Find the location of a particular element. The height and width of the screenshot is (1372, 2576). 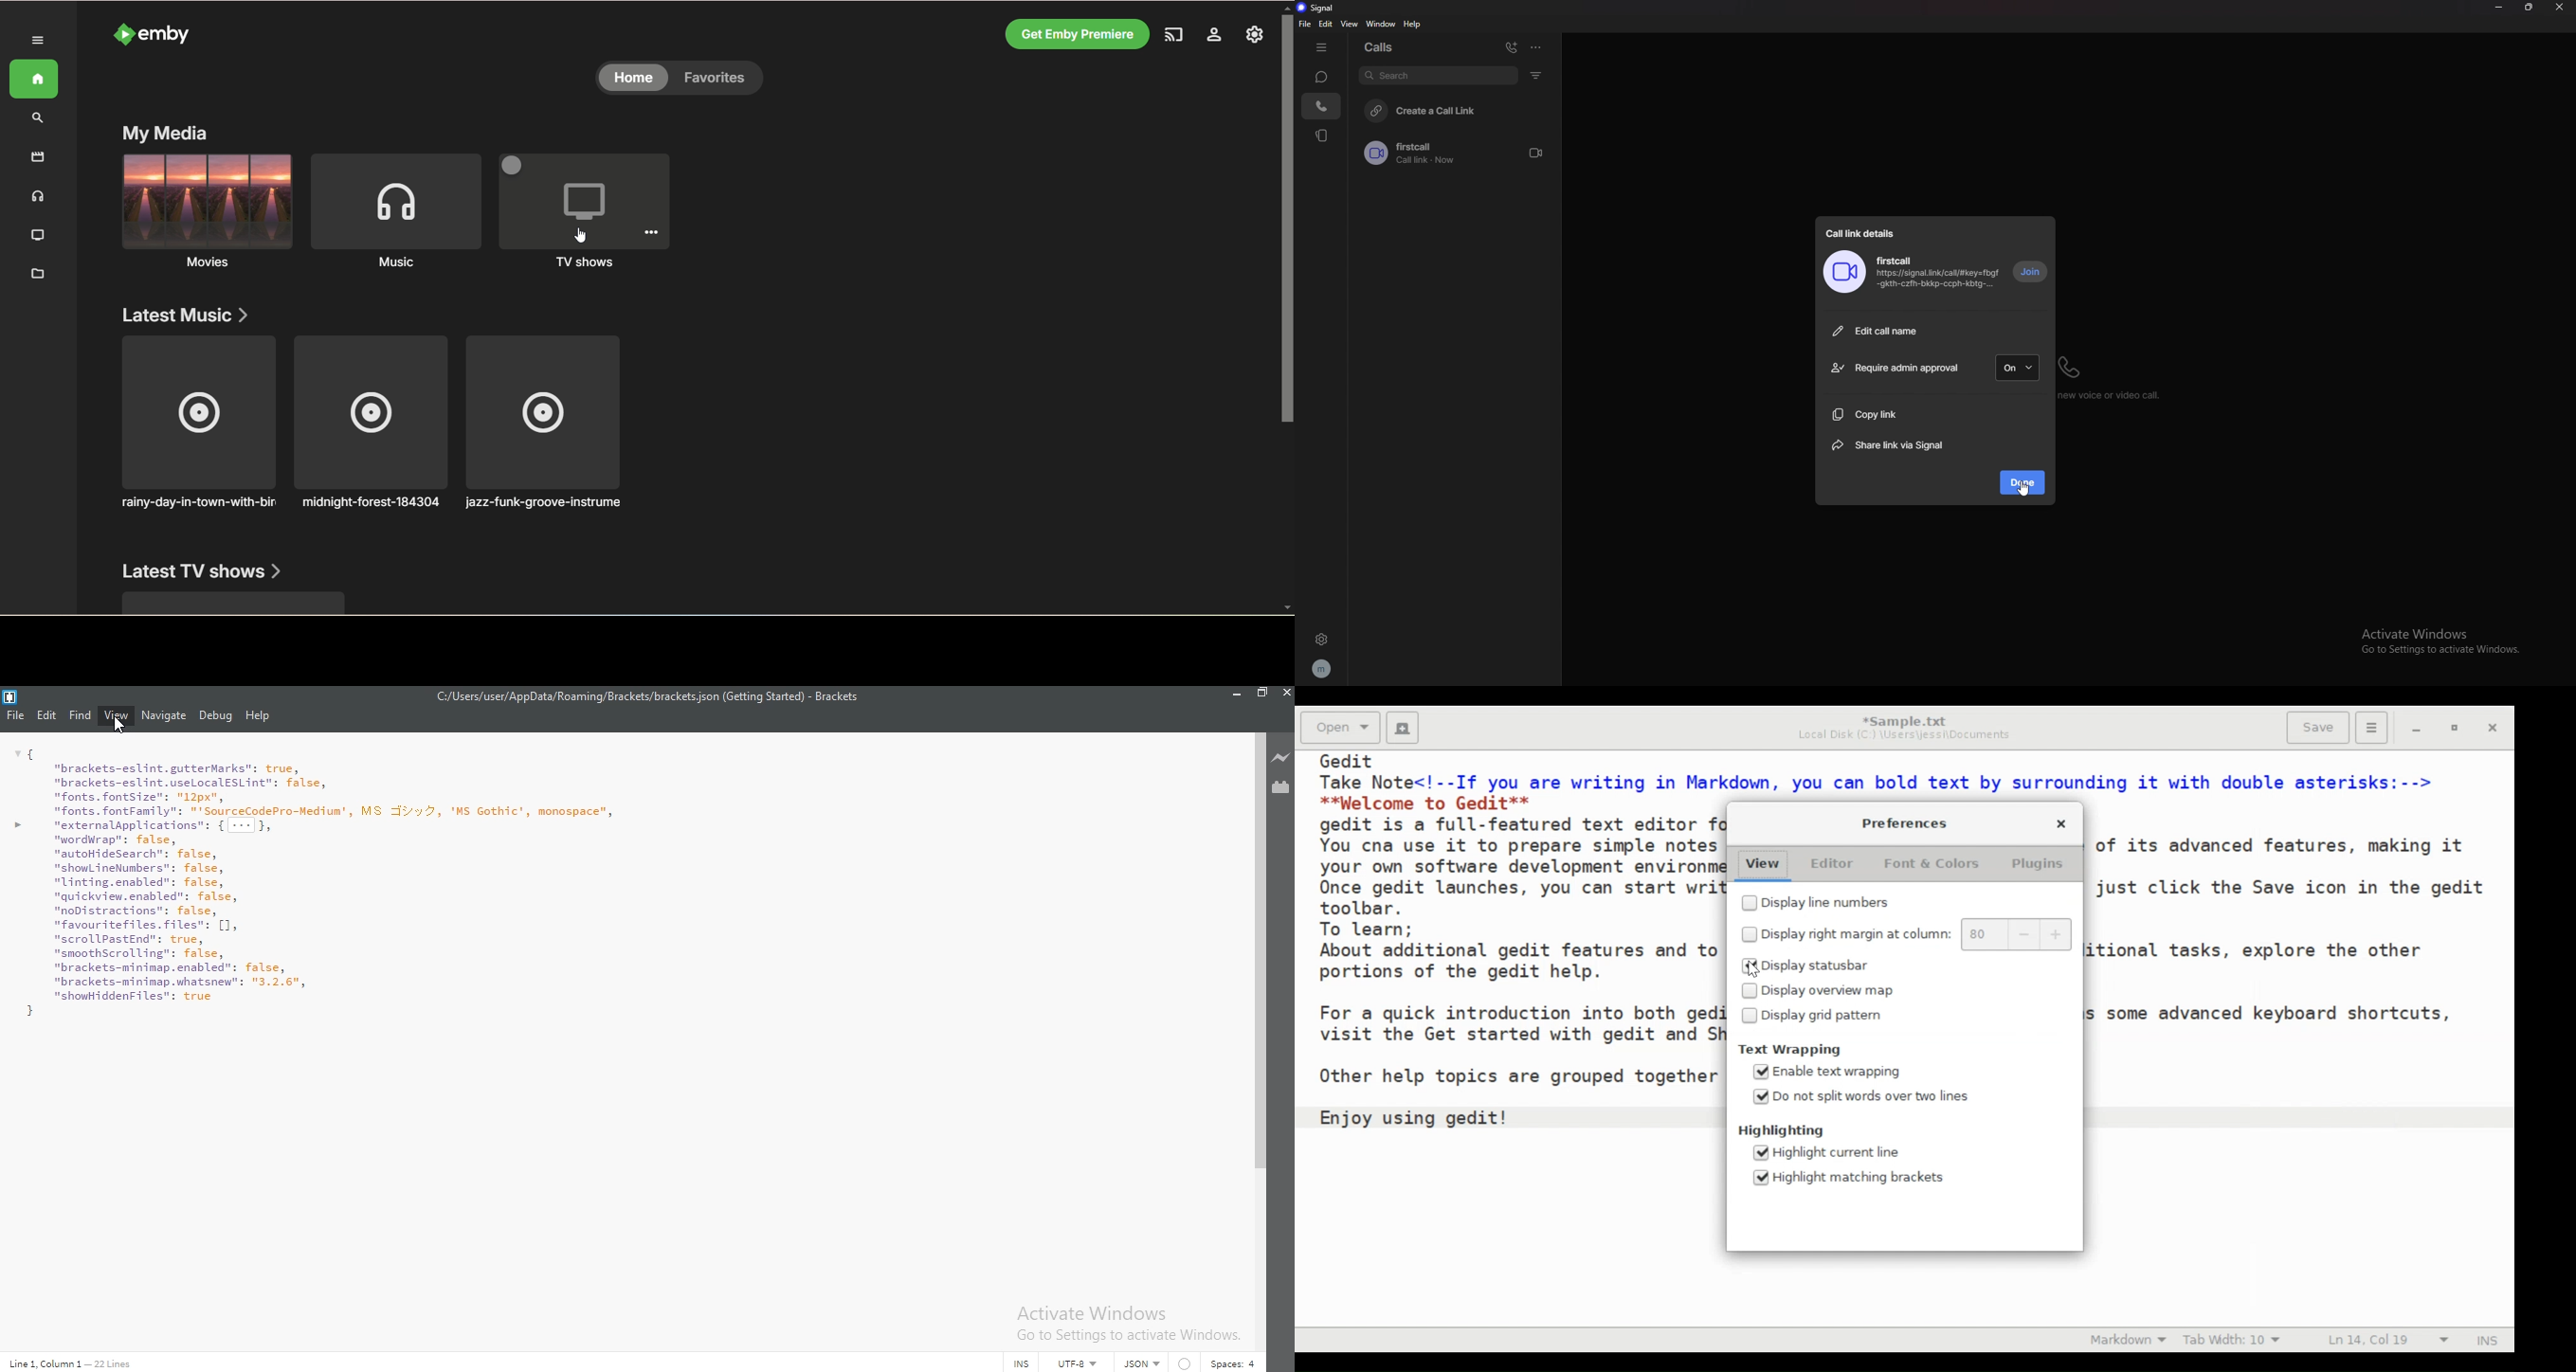

file is located at coordinates (1305, 24).